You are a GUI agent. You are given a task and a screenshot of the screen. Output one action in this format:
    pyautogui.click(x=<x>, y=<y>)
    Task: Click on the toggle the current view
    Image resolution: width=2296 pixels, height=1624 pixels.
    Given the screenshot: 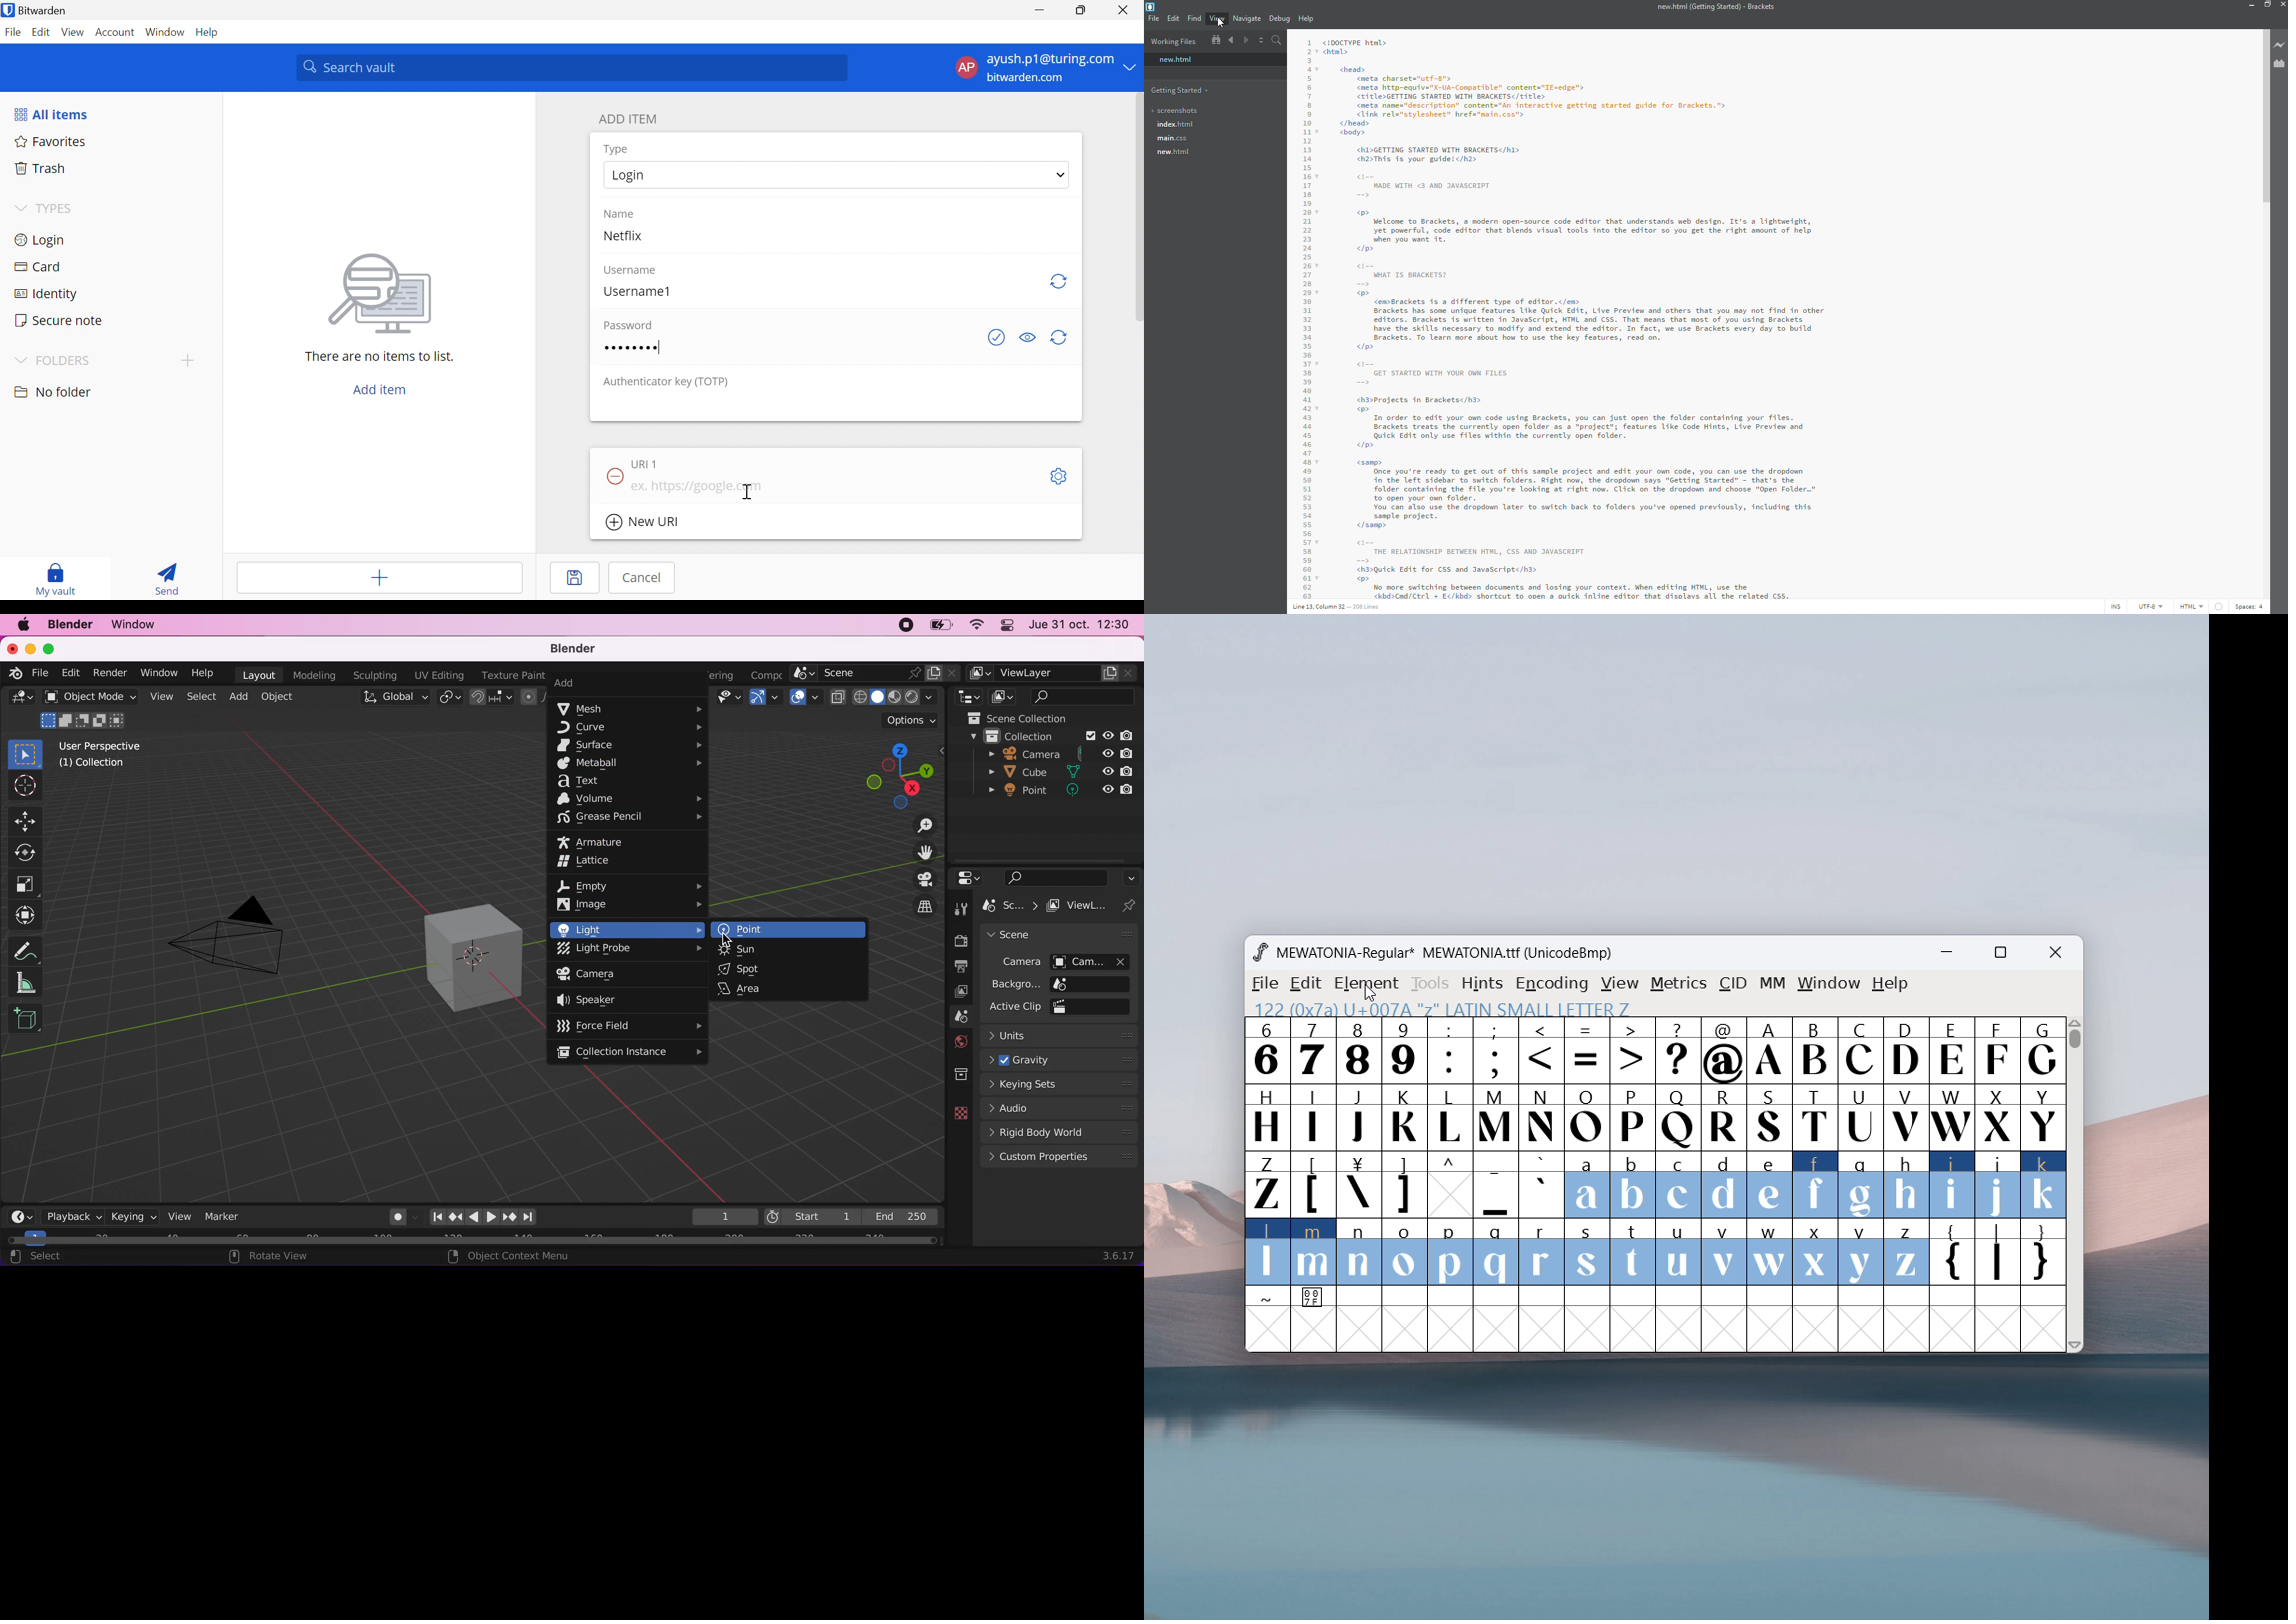 What is the action you would take?
    pyautogui.click(x=916, y=906)
    